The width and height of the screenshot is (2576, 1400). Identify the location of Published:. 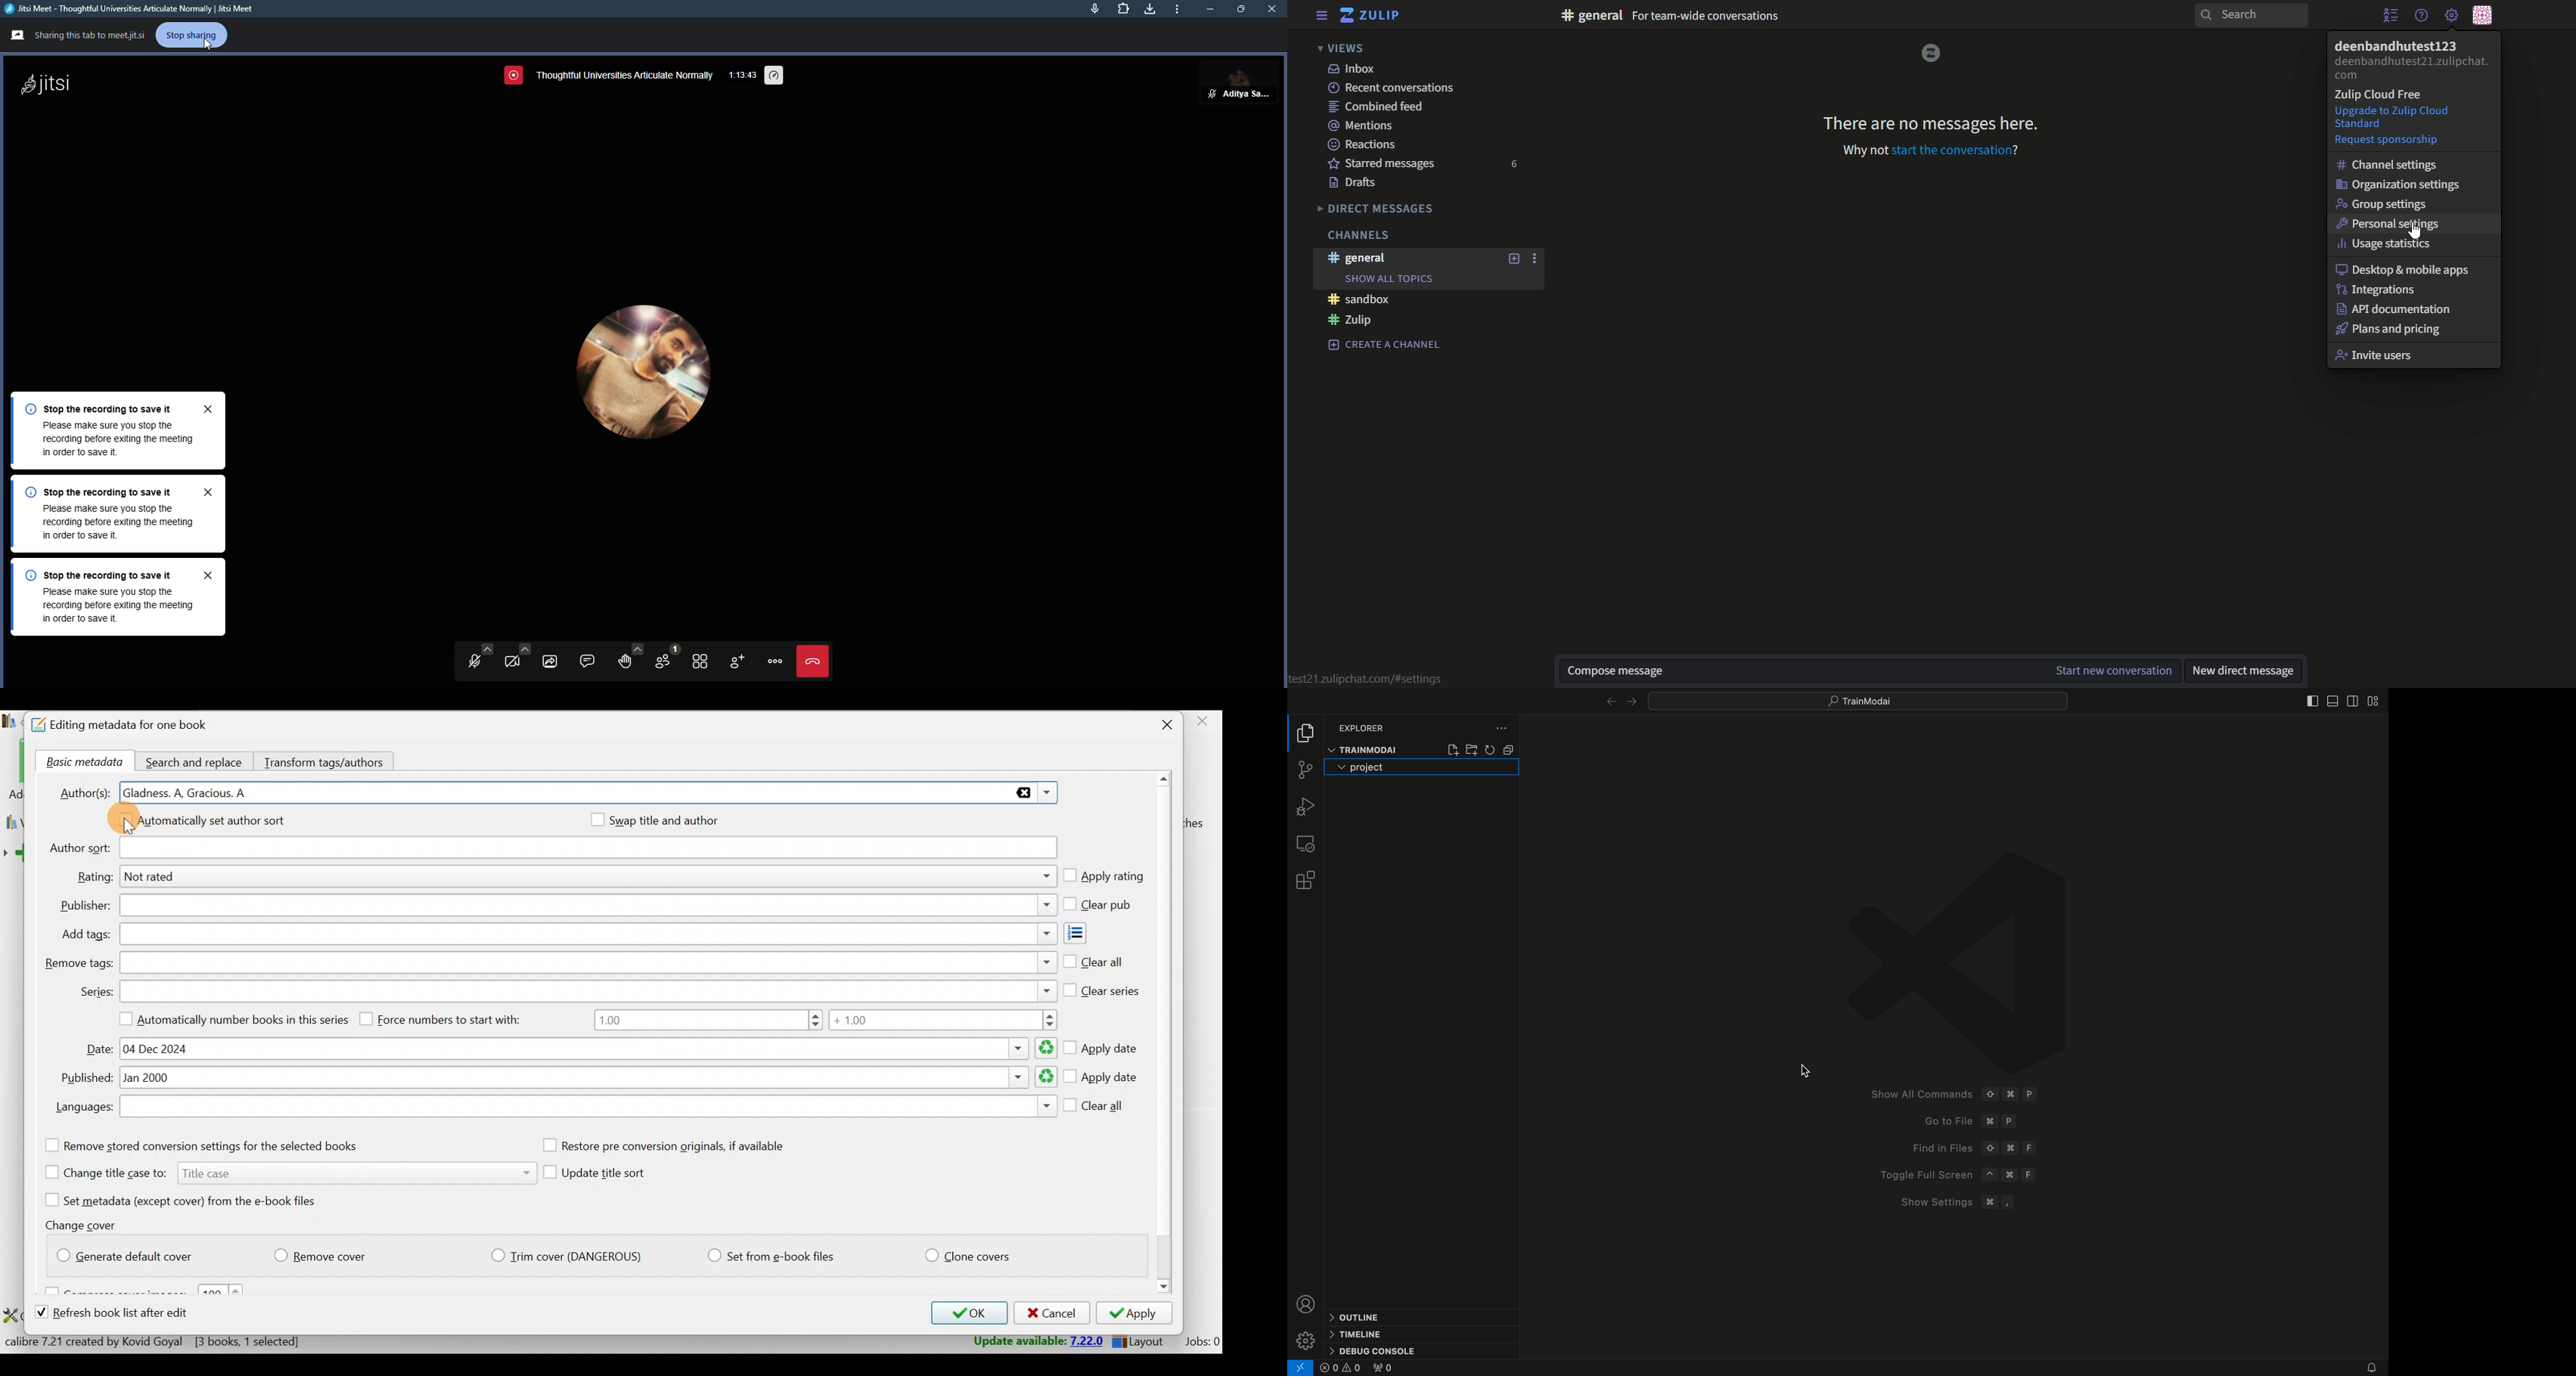
(84, 1079).